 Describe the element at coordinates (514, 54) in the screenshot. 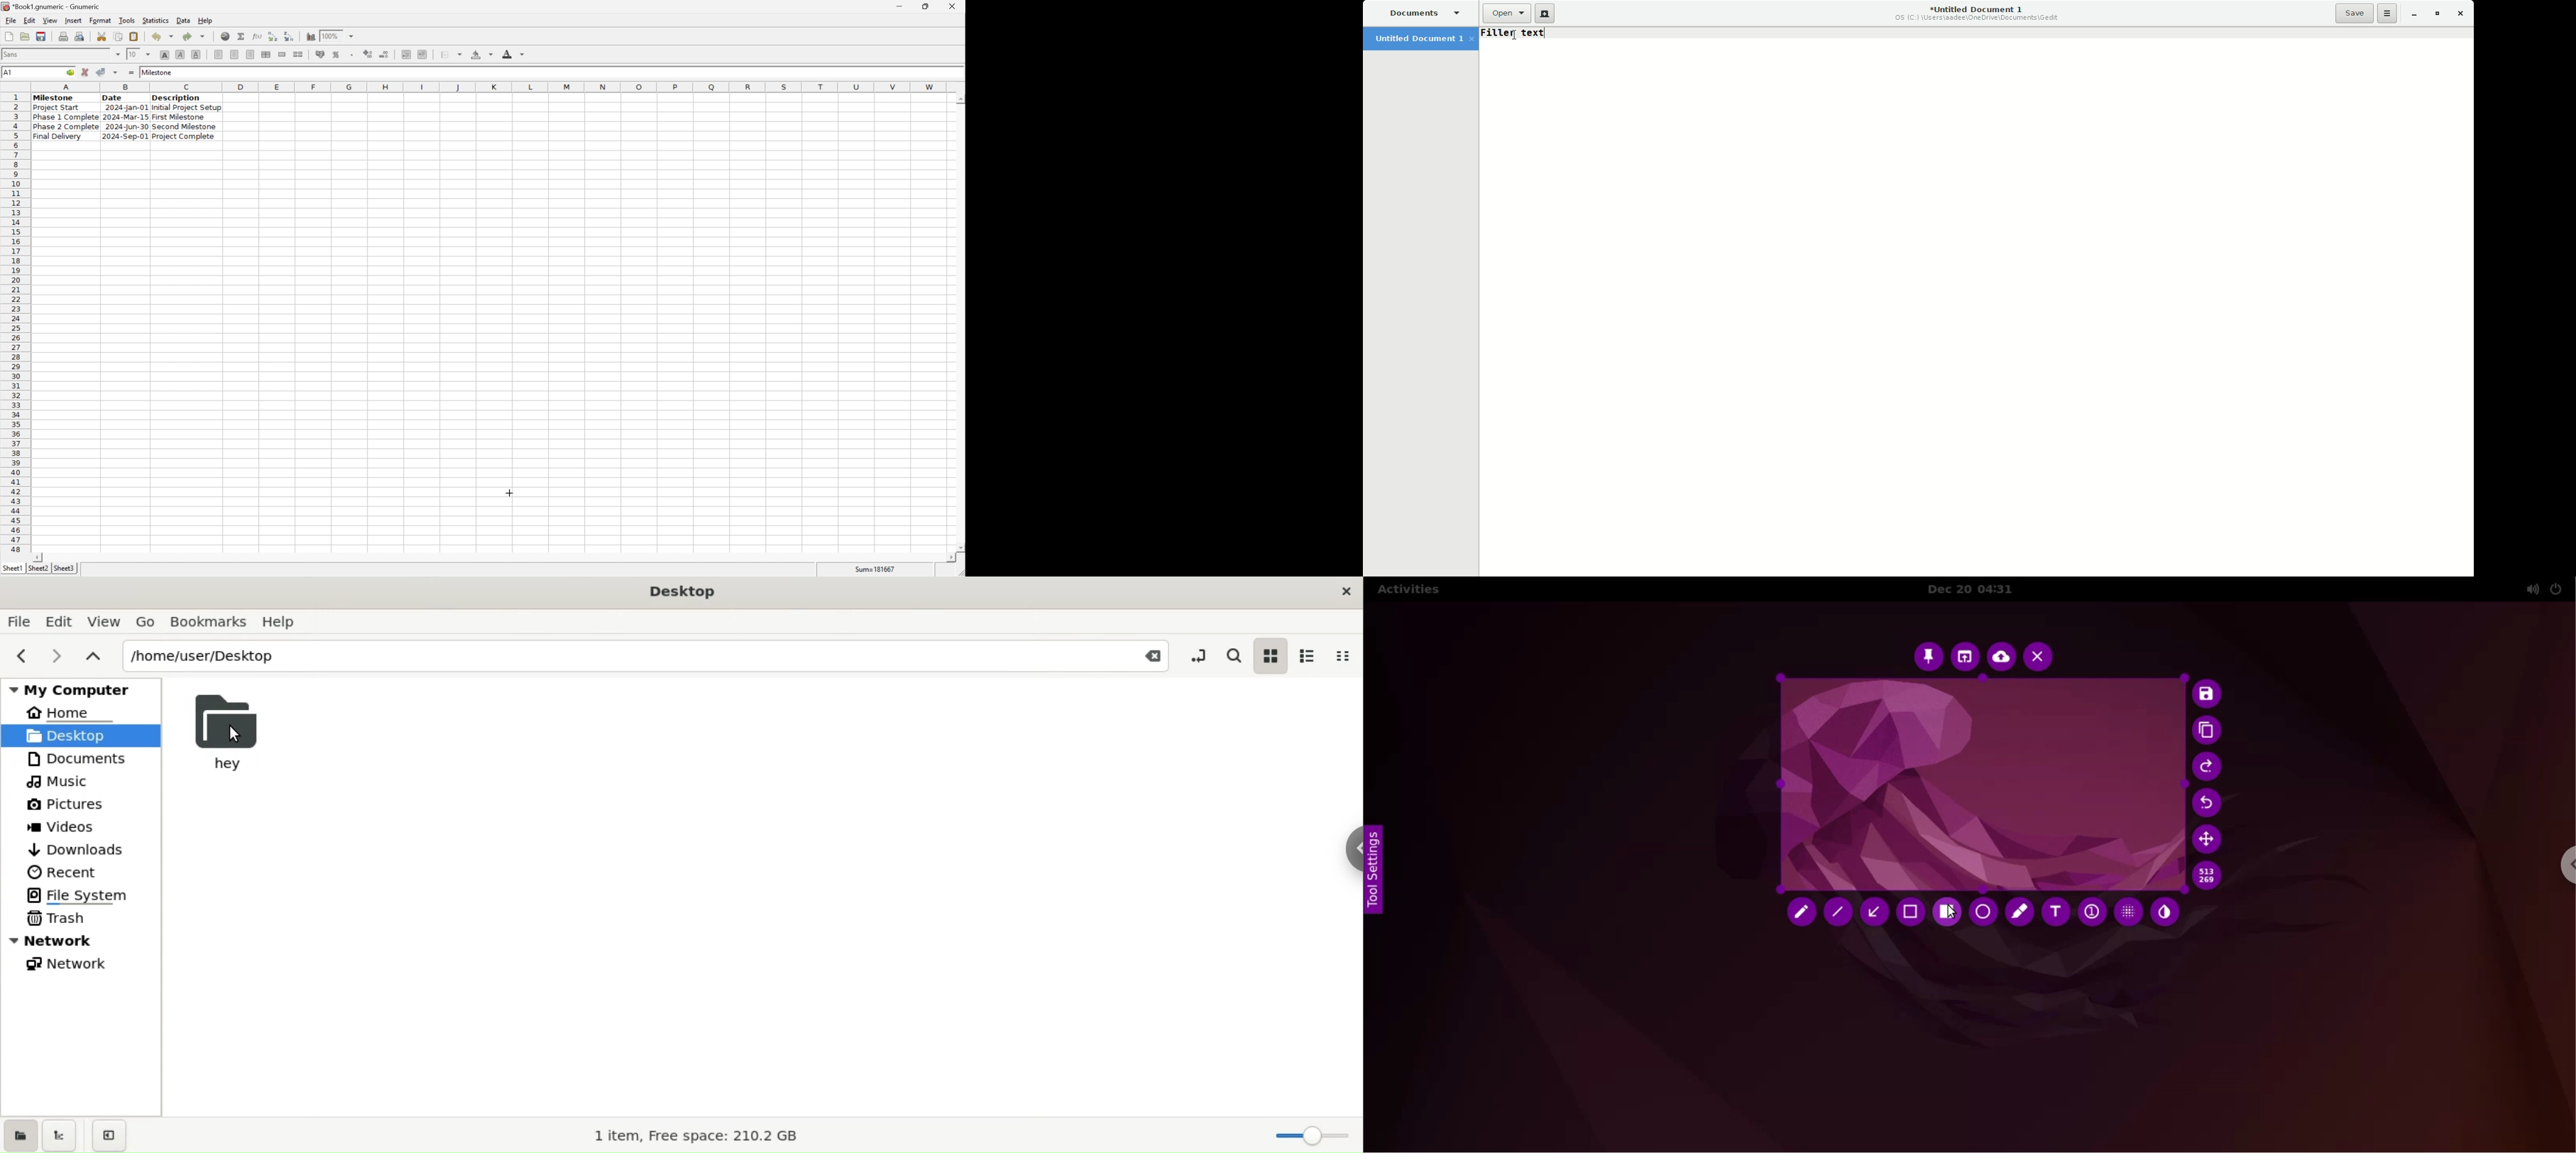

I see `font color` at that location.